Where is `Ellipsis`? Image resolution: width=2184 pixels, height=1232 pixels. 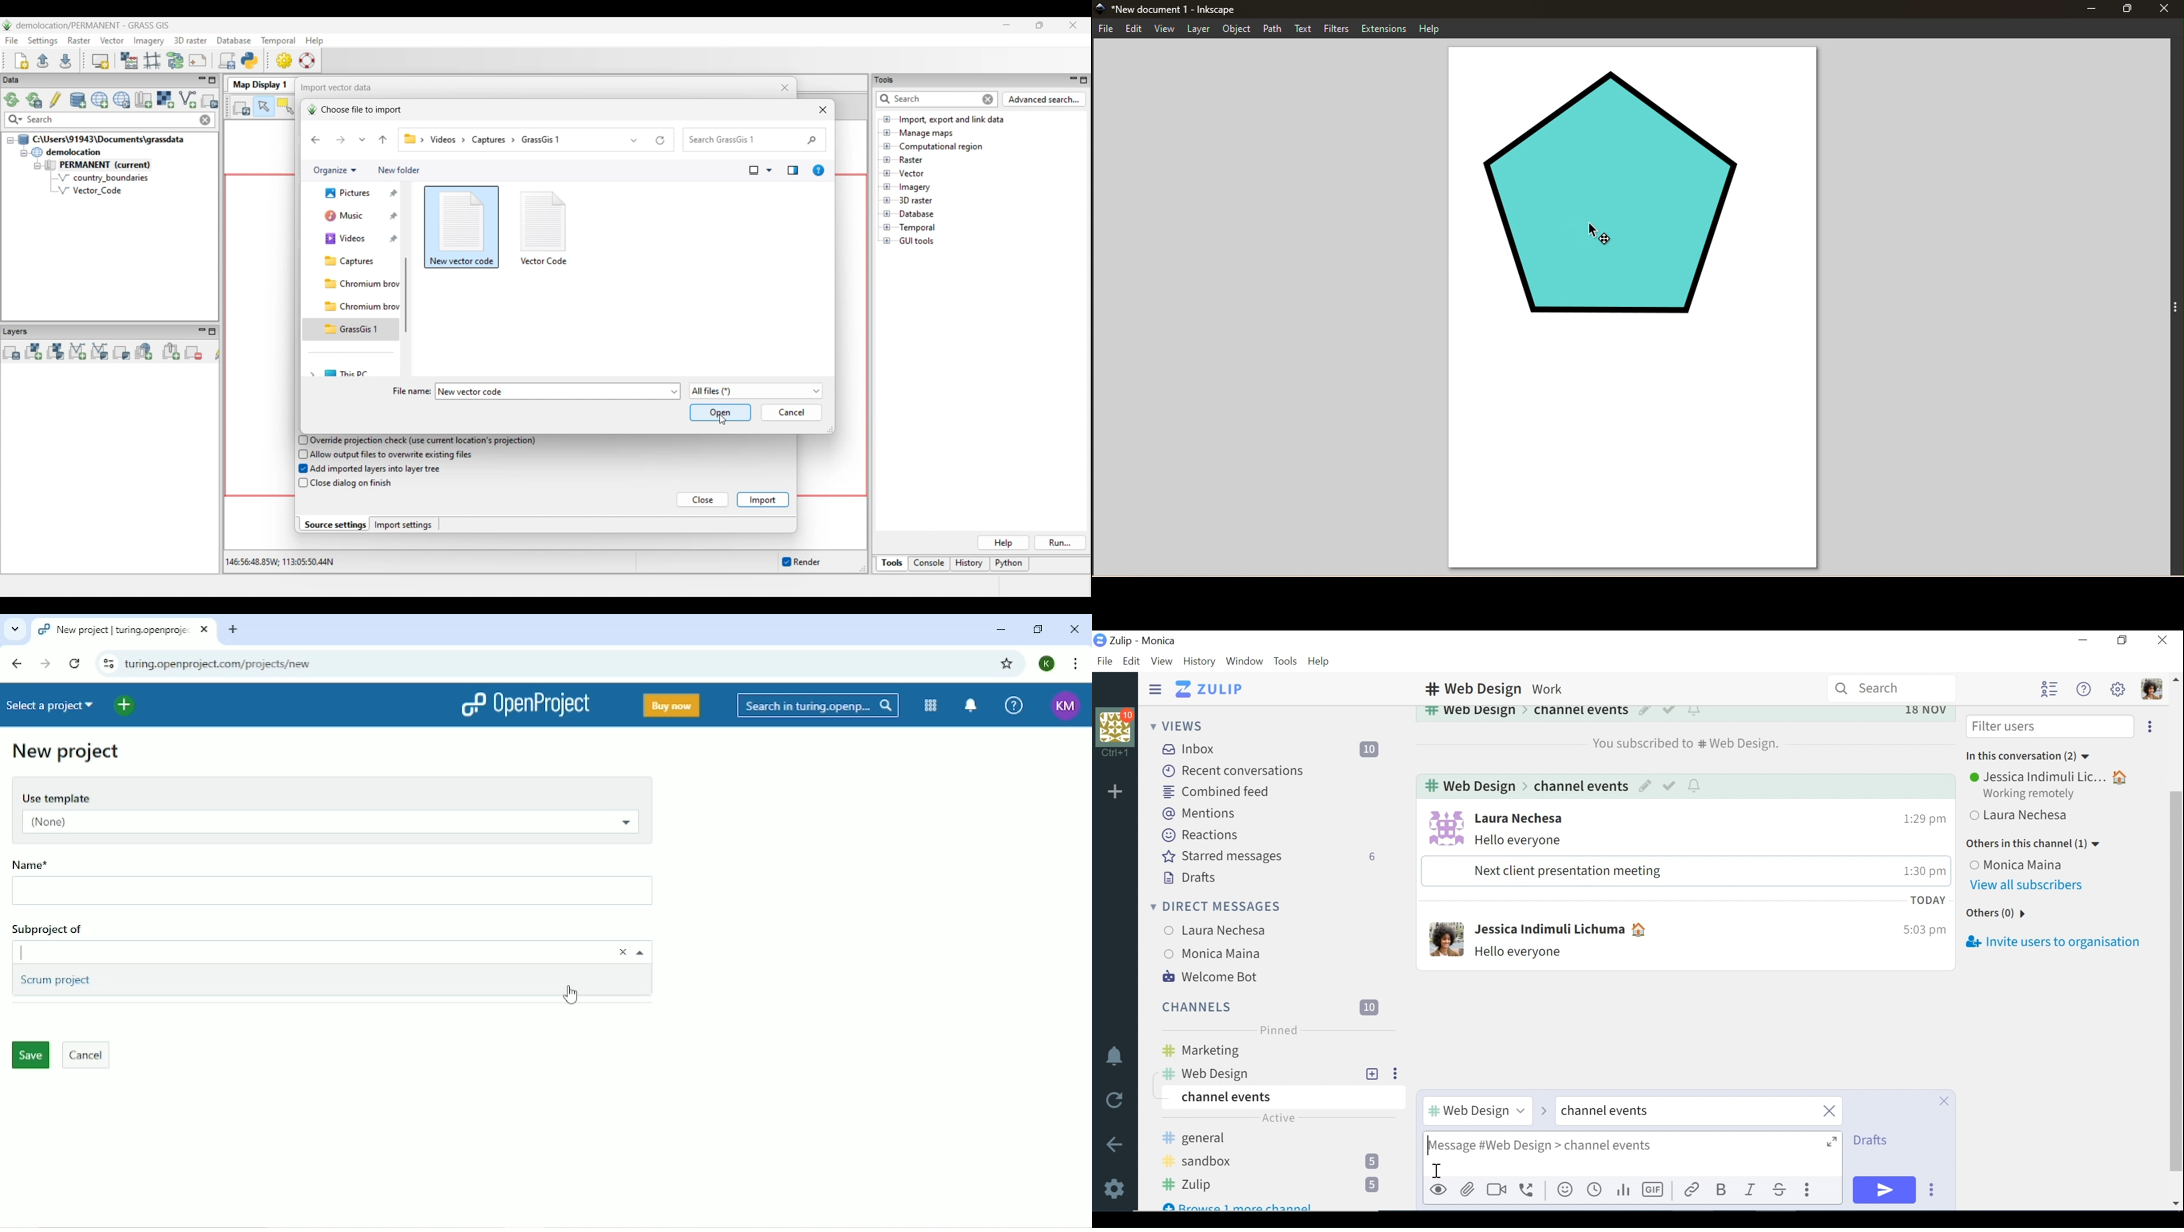 Ellipsis is located at coordinates (2148, 726).